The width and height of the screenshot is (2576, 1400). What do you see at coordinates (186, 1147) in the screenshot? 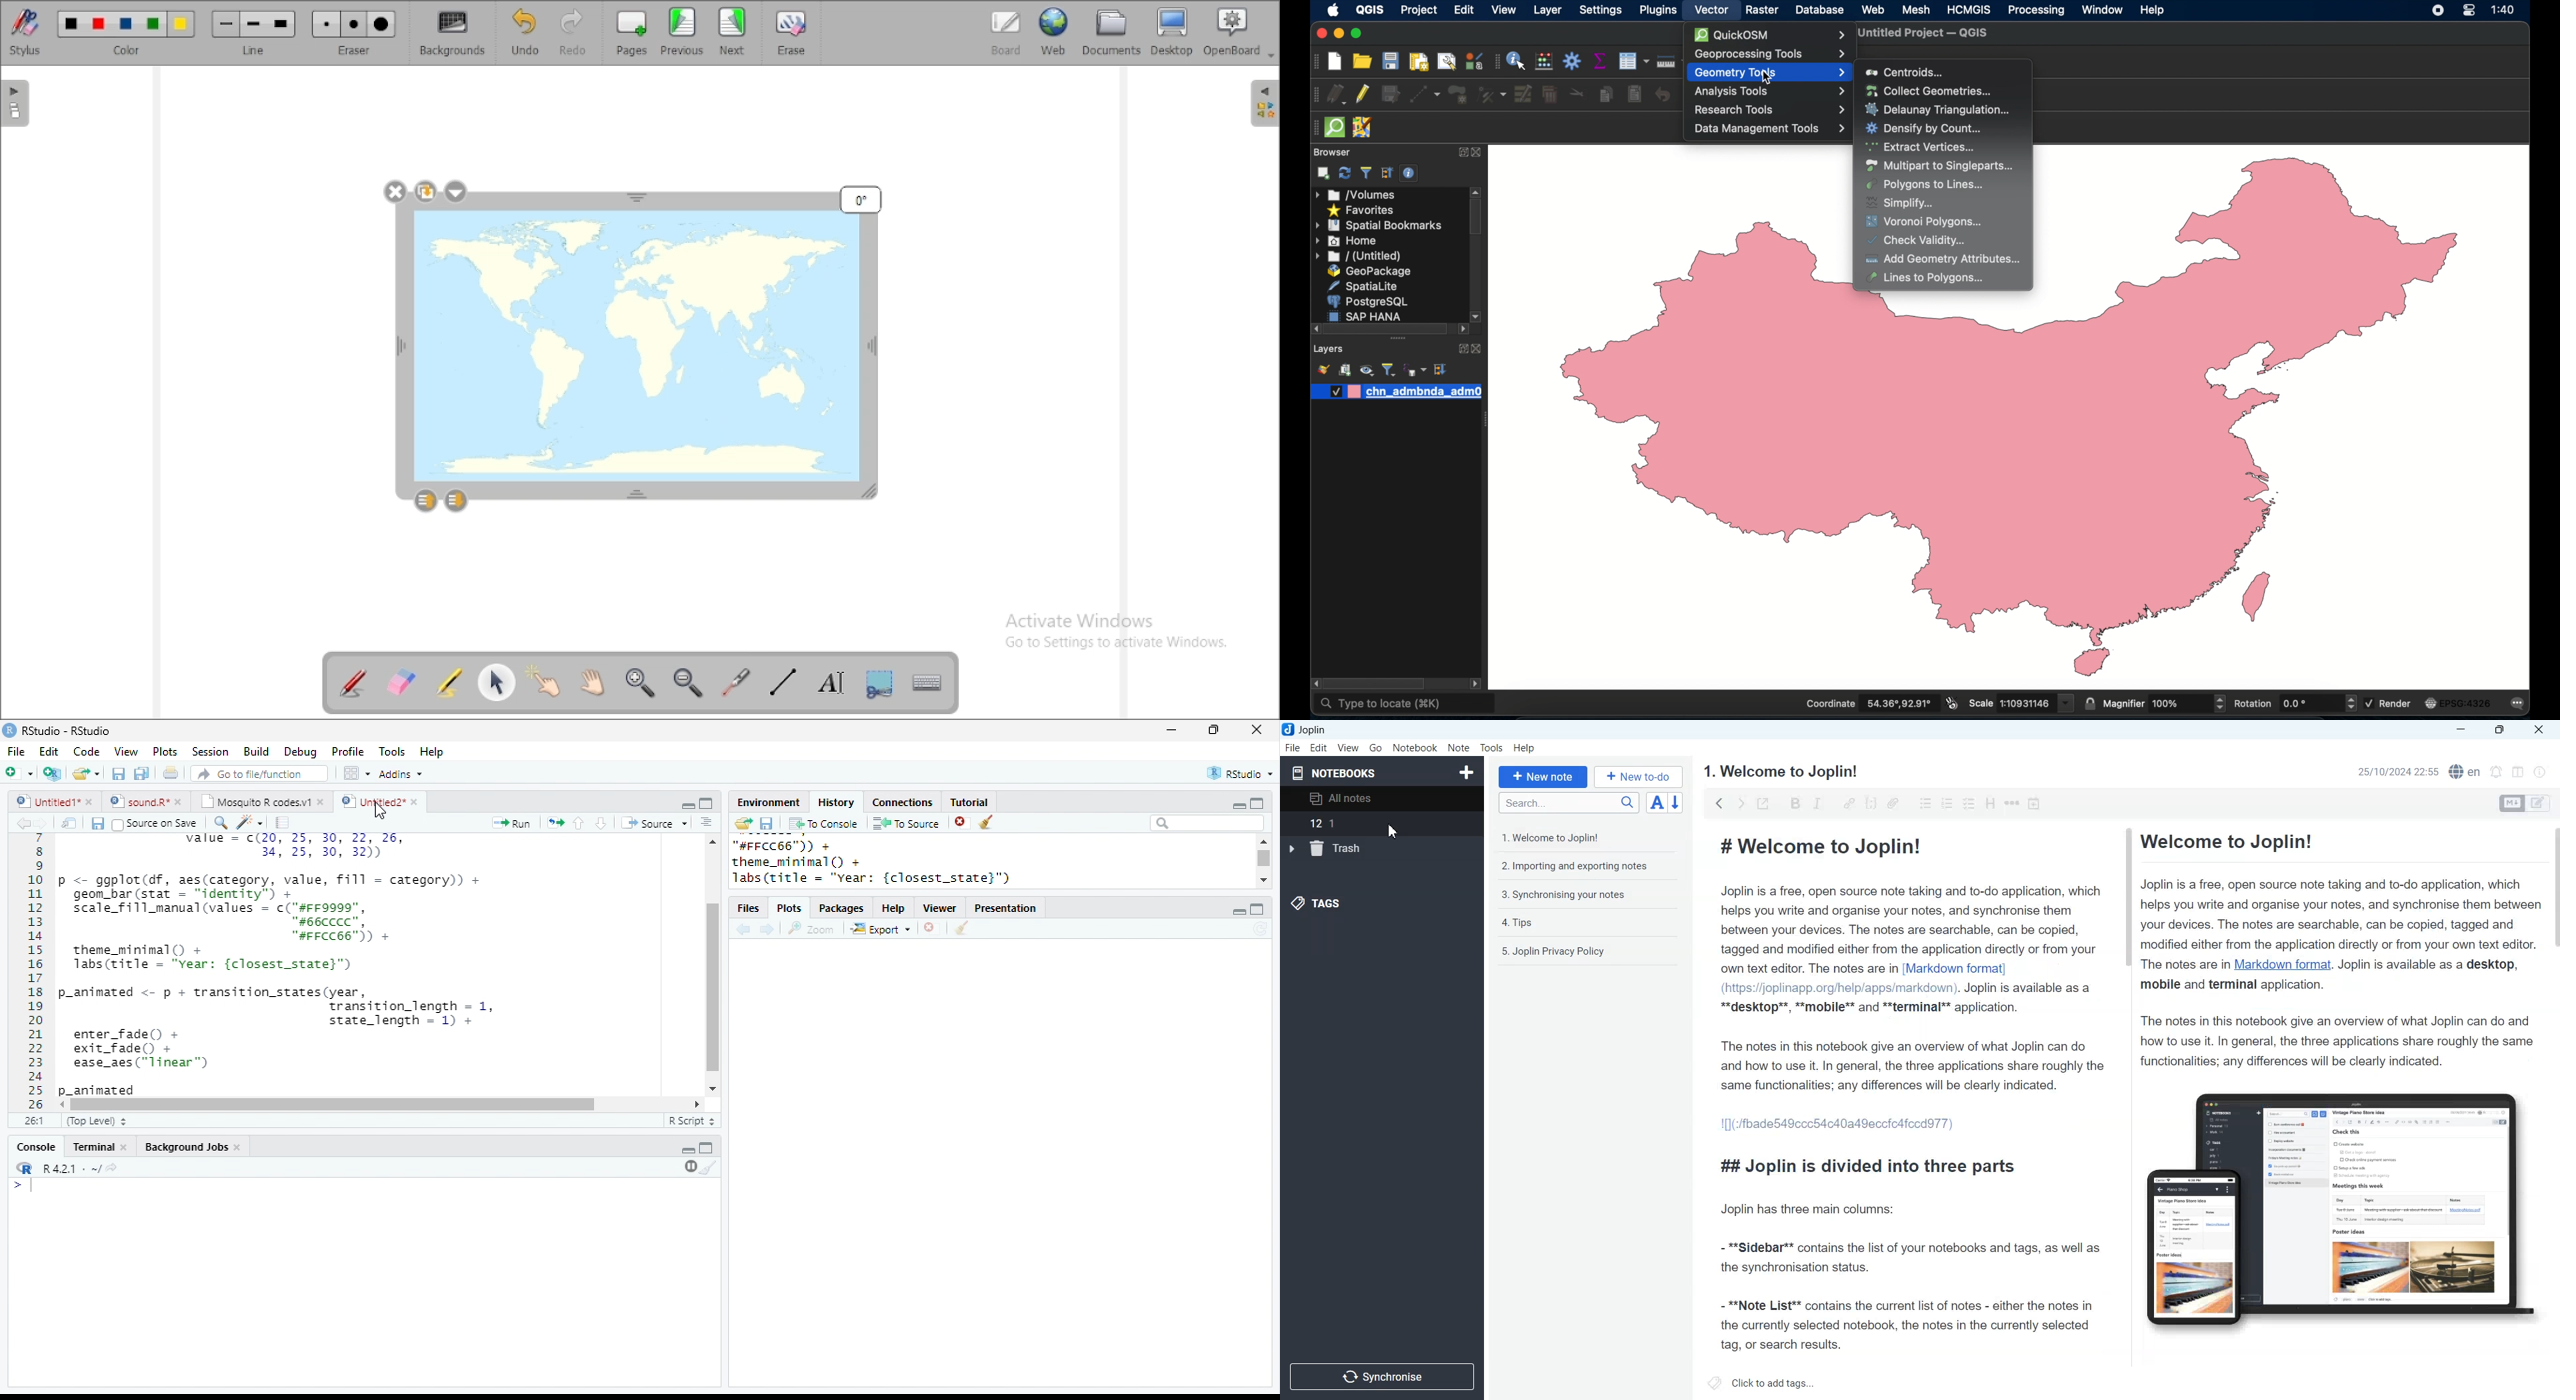
I see `Background Jobs` at bounding box center [186, 1147].